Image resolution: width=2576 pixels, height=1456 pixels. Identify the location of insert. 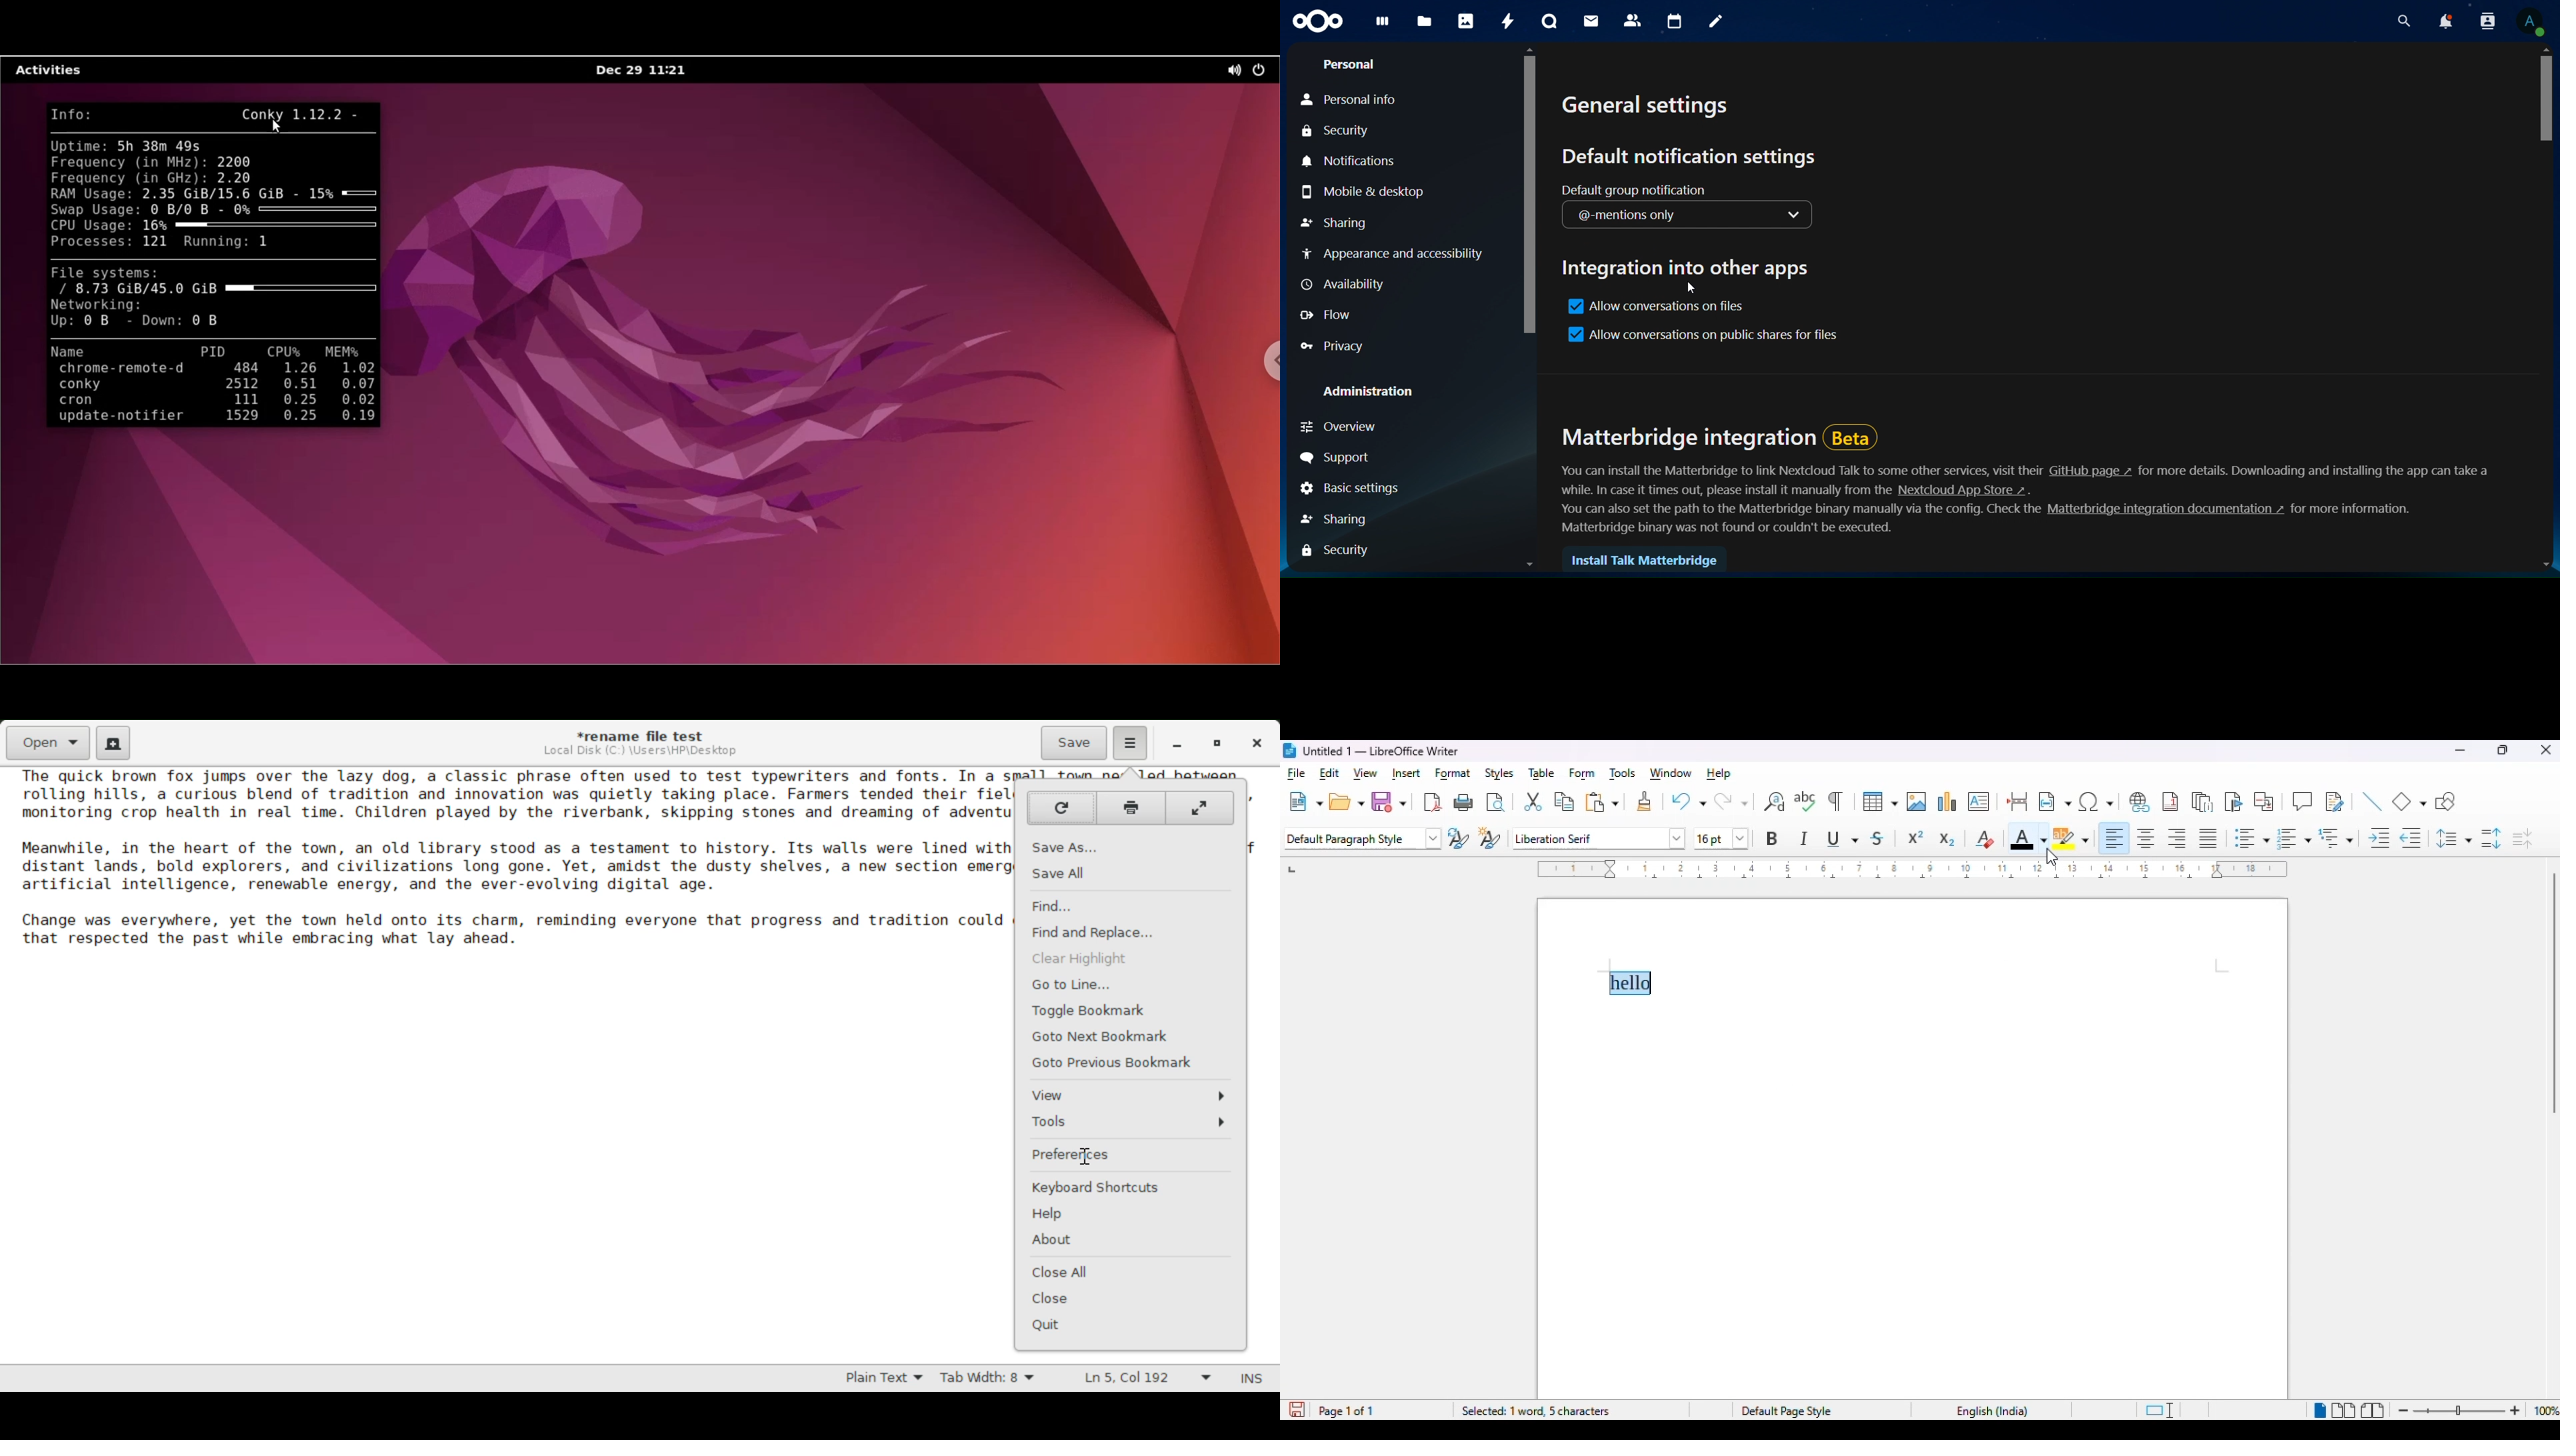
(1406, 773).